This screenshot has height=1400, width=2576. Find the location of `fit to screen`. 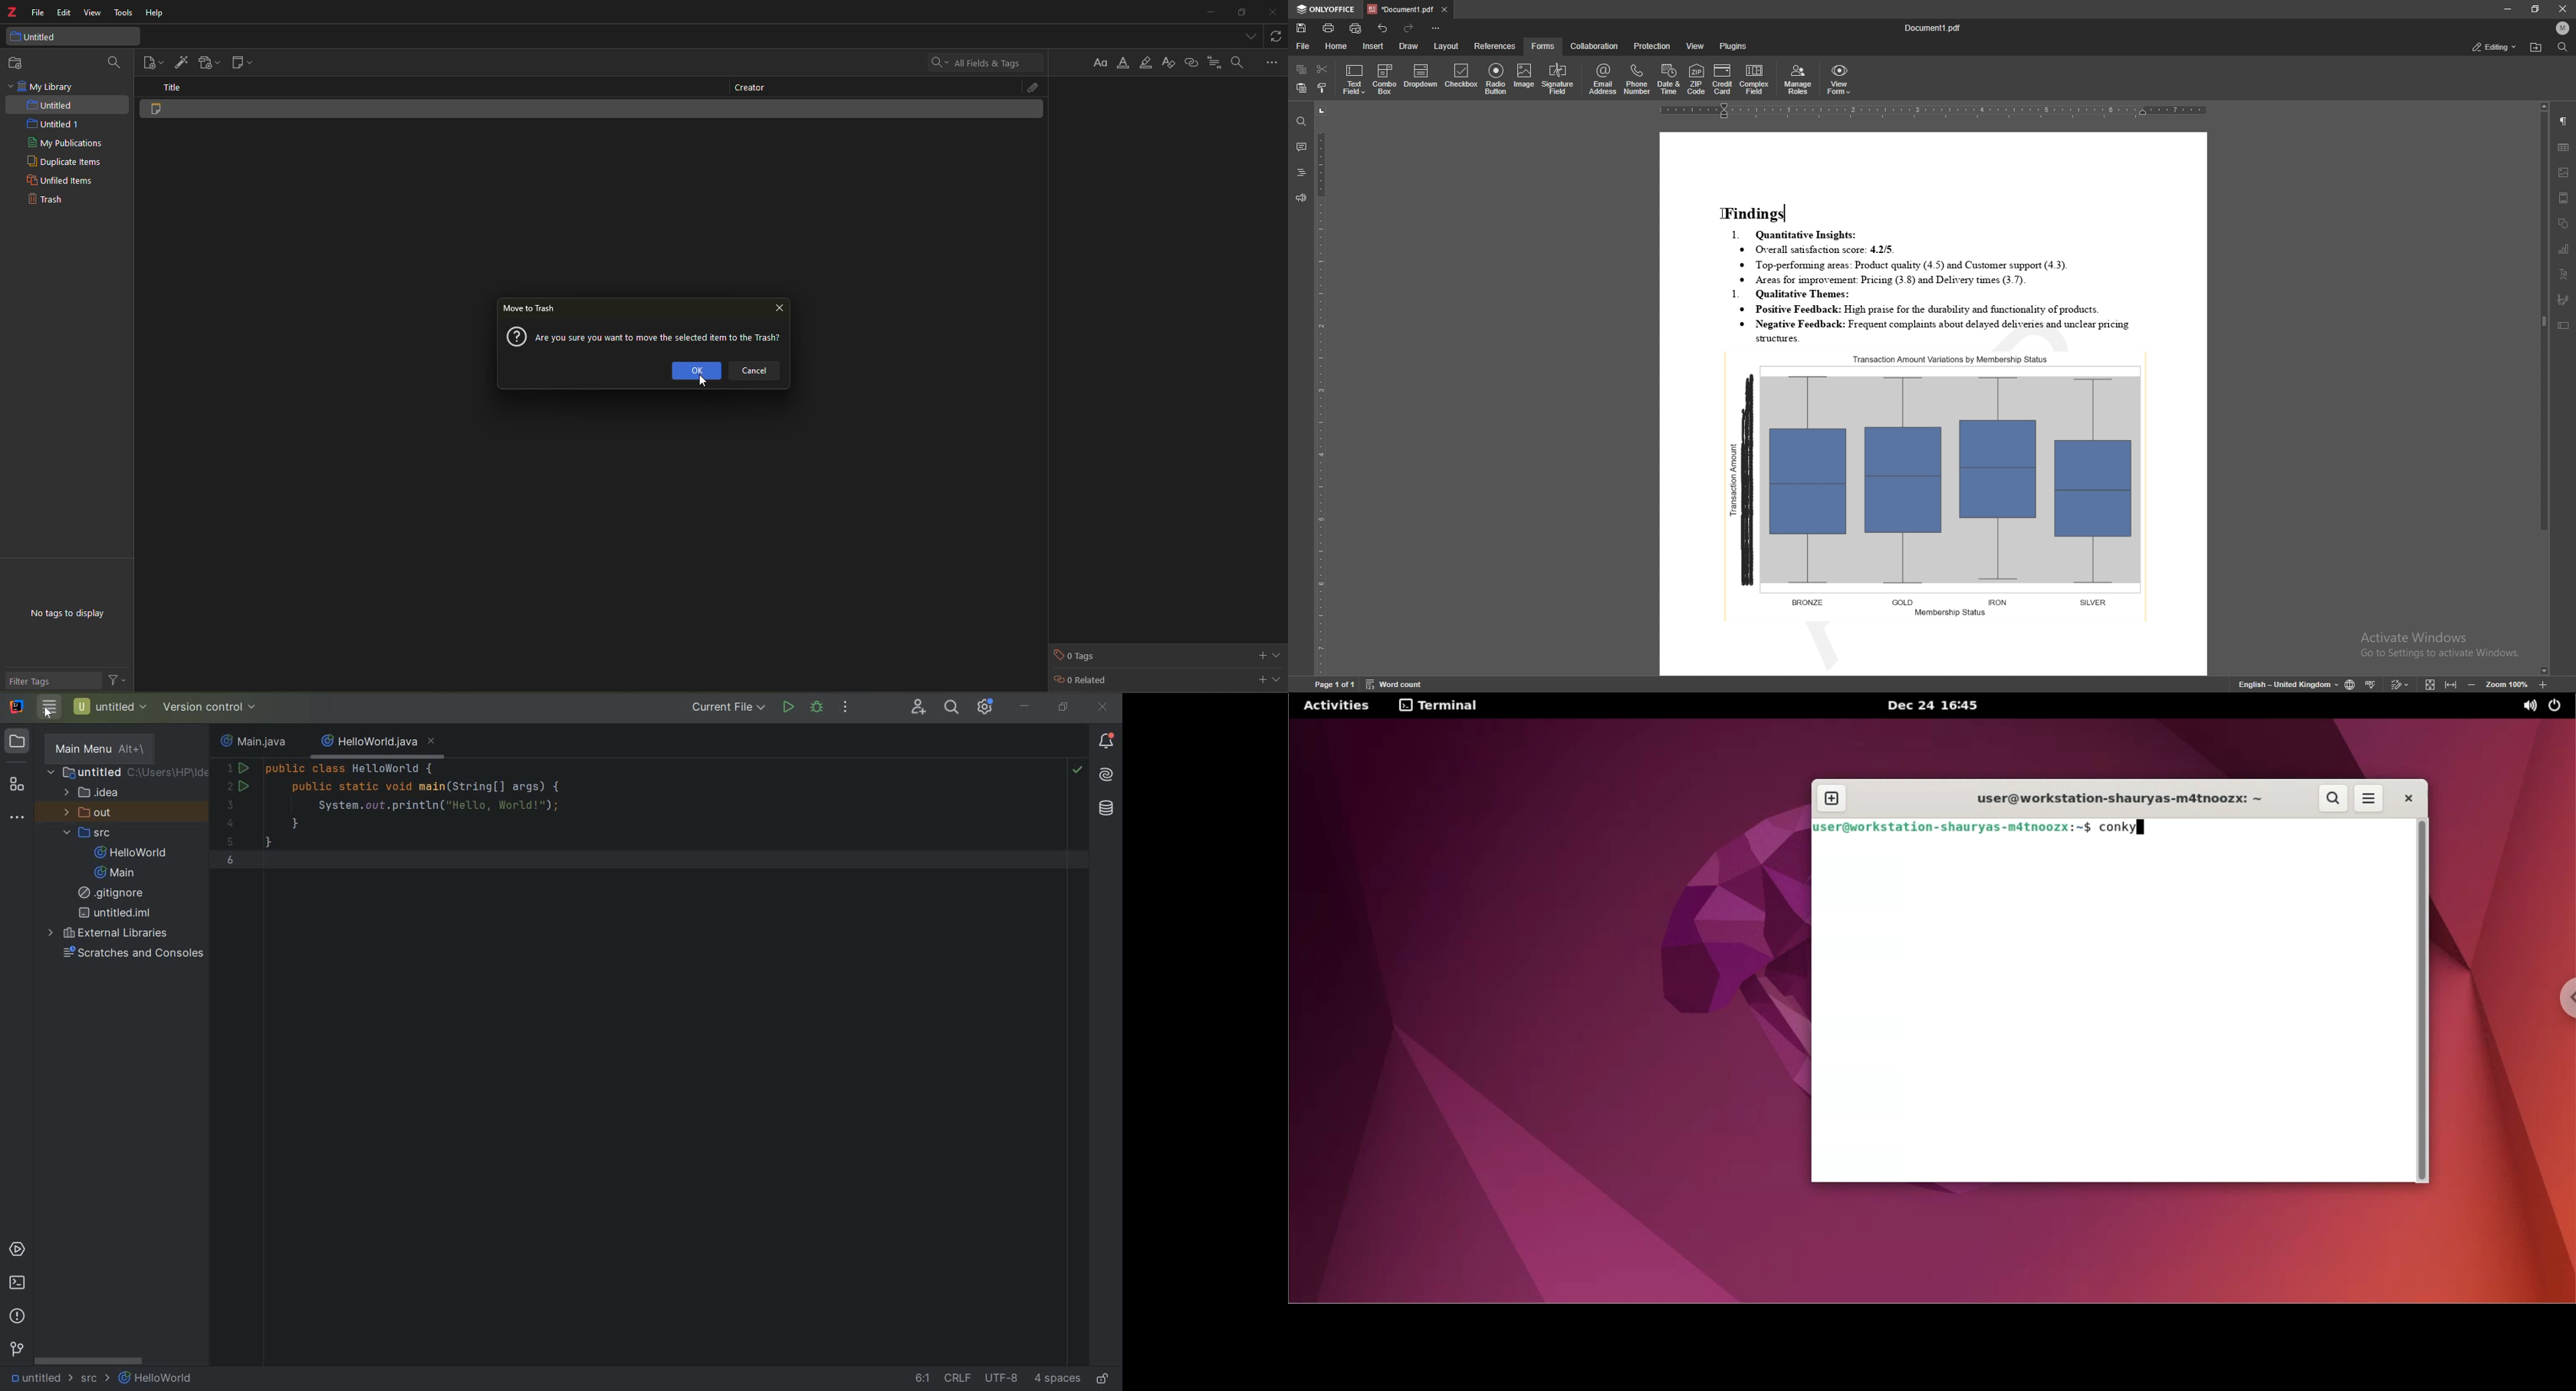

fit to screen is located at coordinates (2429, 684).